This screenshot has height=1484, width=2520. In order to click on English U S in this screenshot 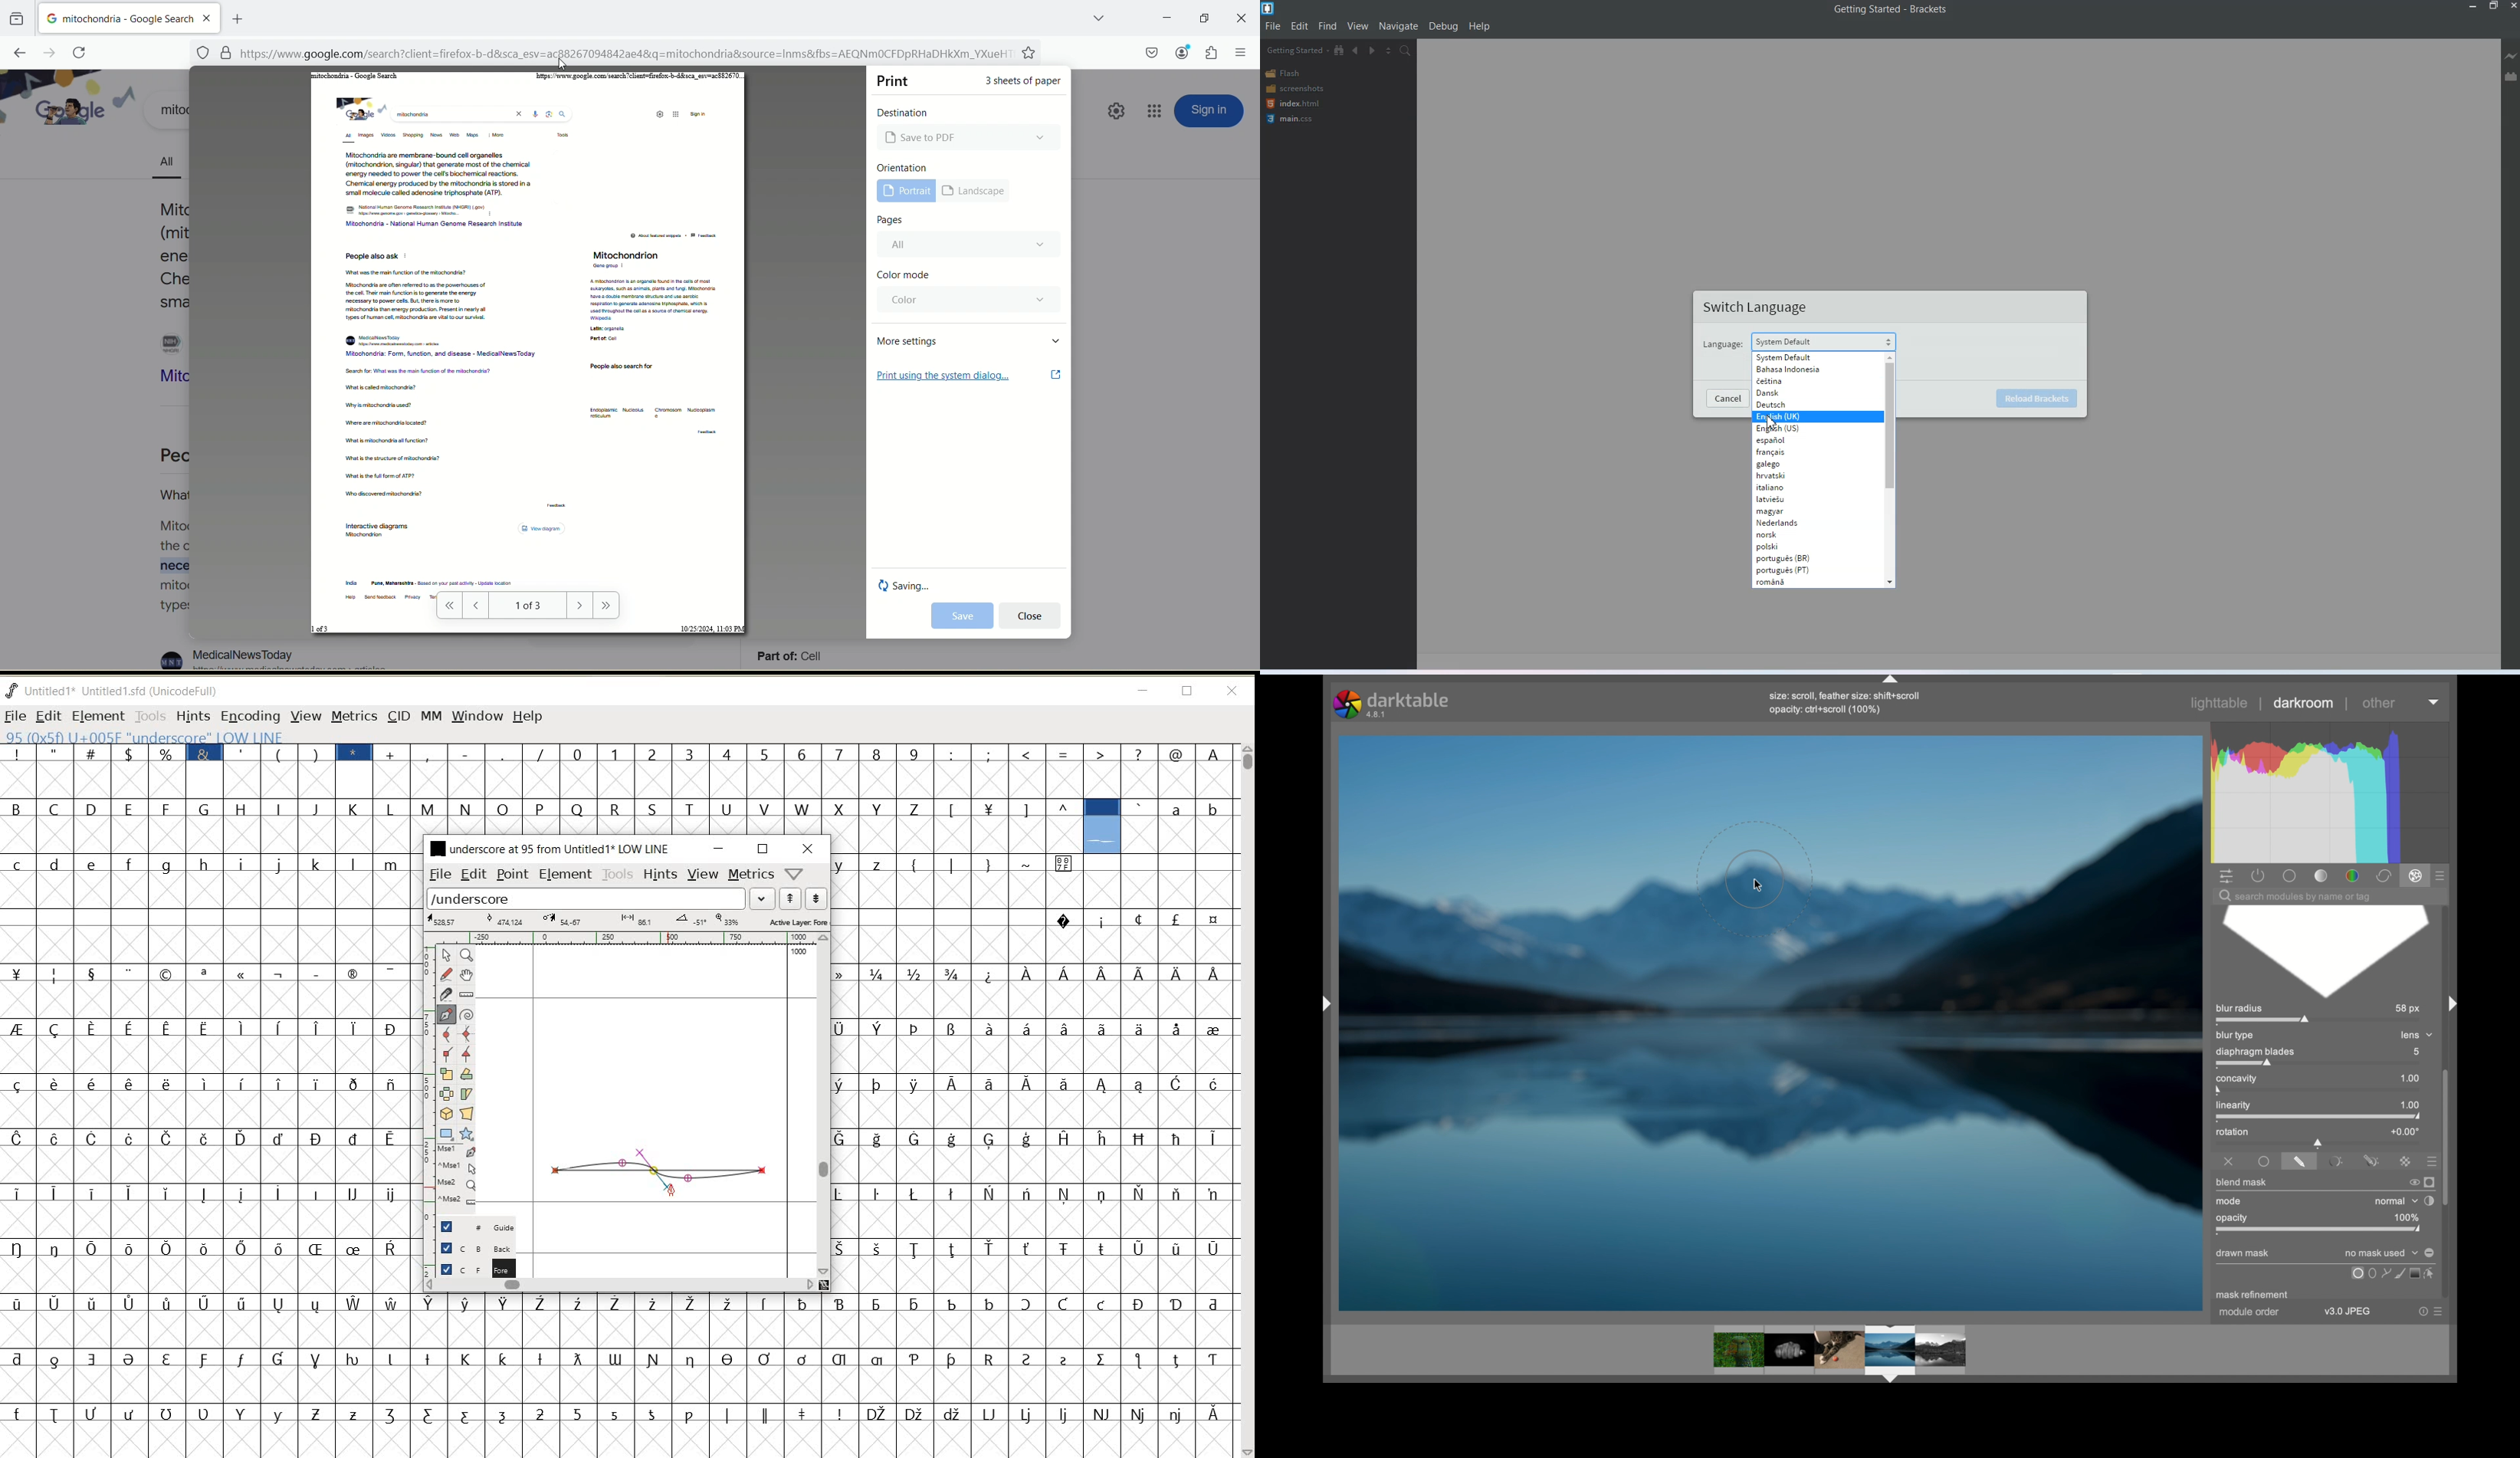, I will do `click(1806, 429)`.